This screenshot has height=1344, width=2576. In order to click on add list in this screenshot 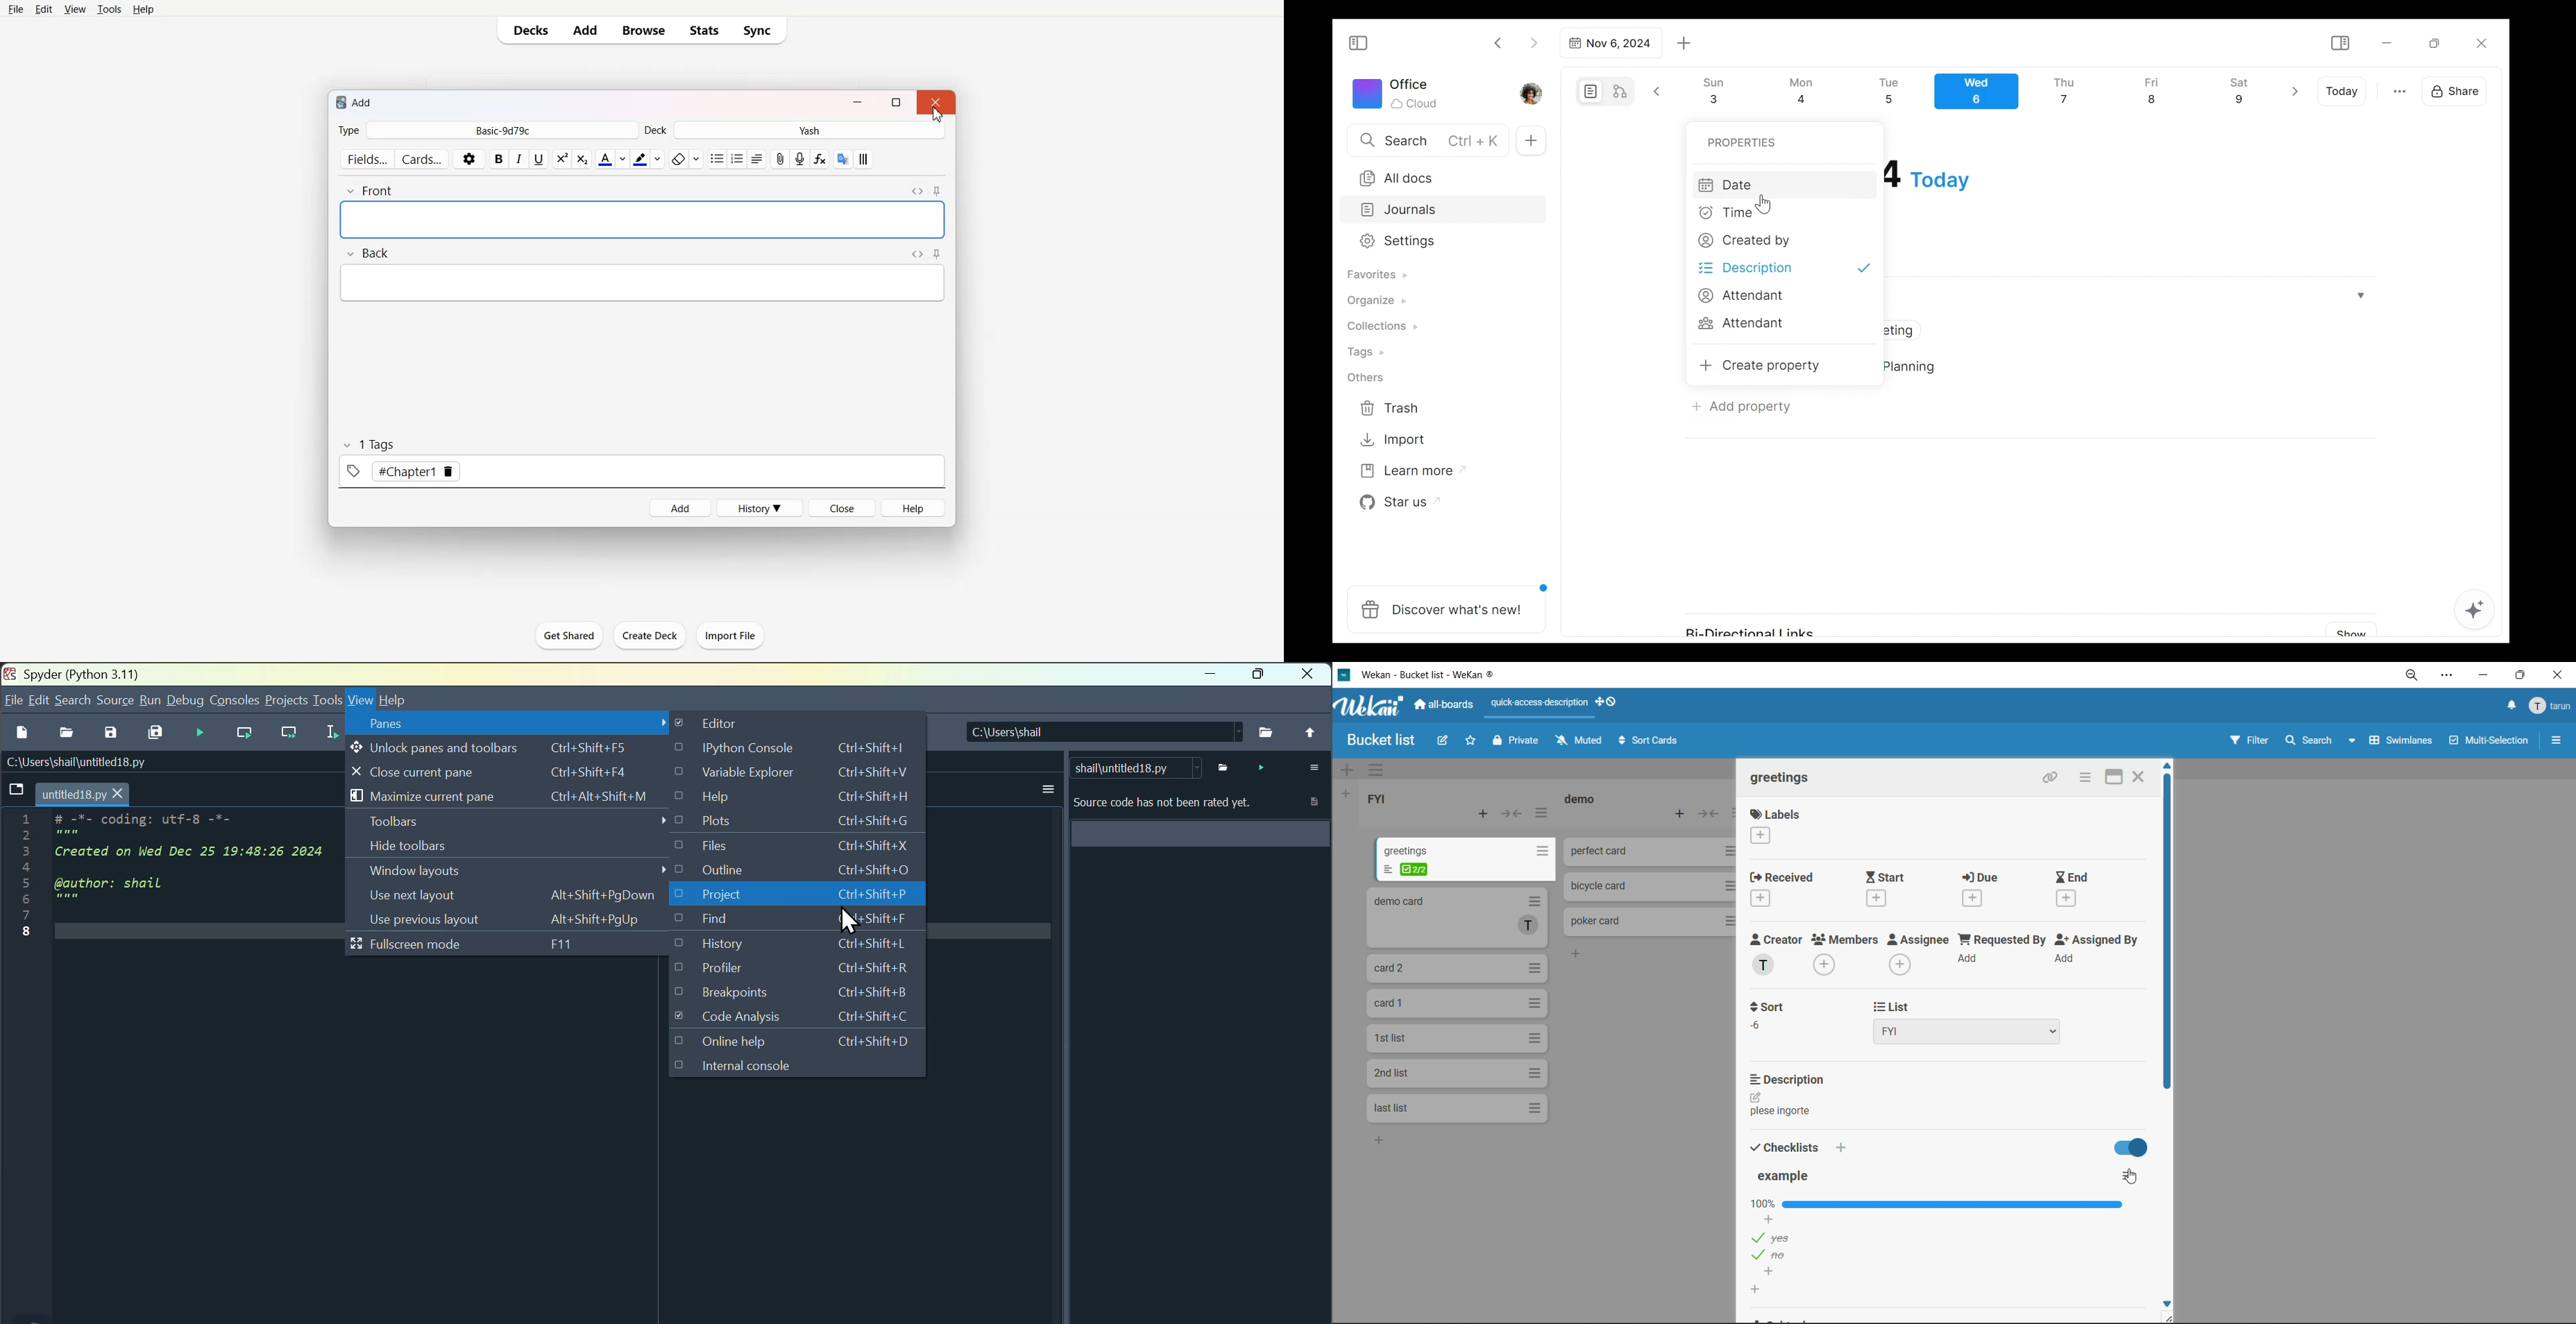, I will do `click(1344, 794)`.